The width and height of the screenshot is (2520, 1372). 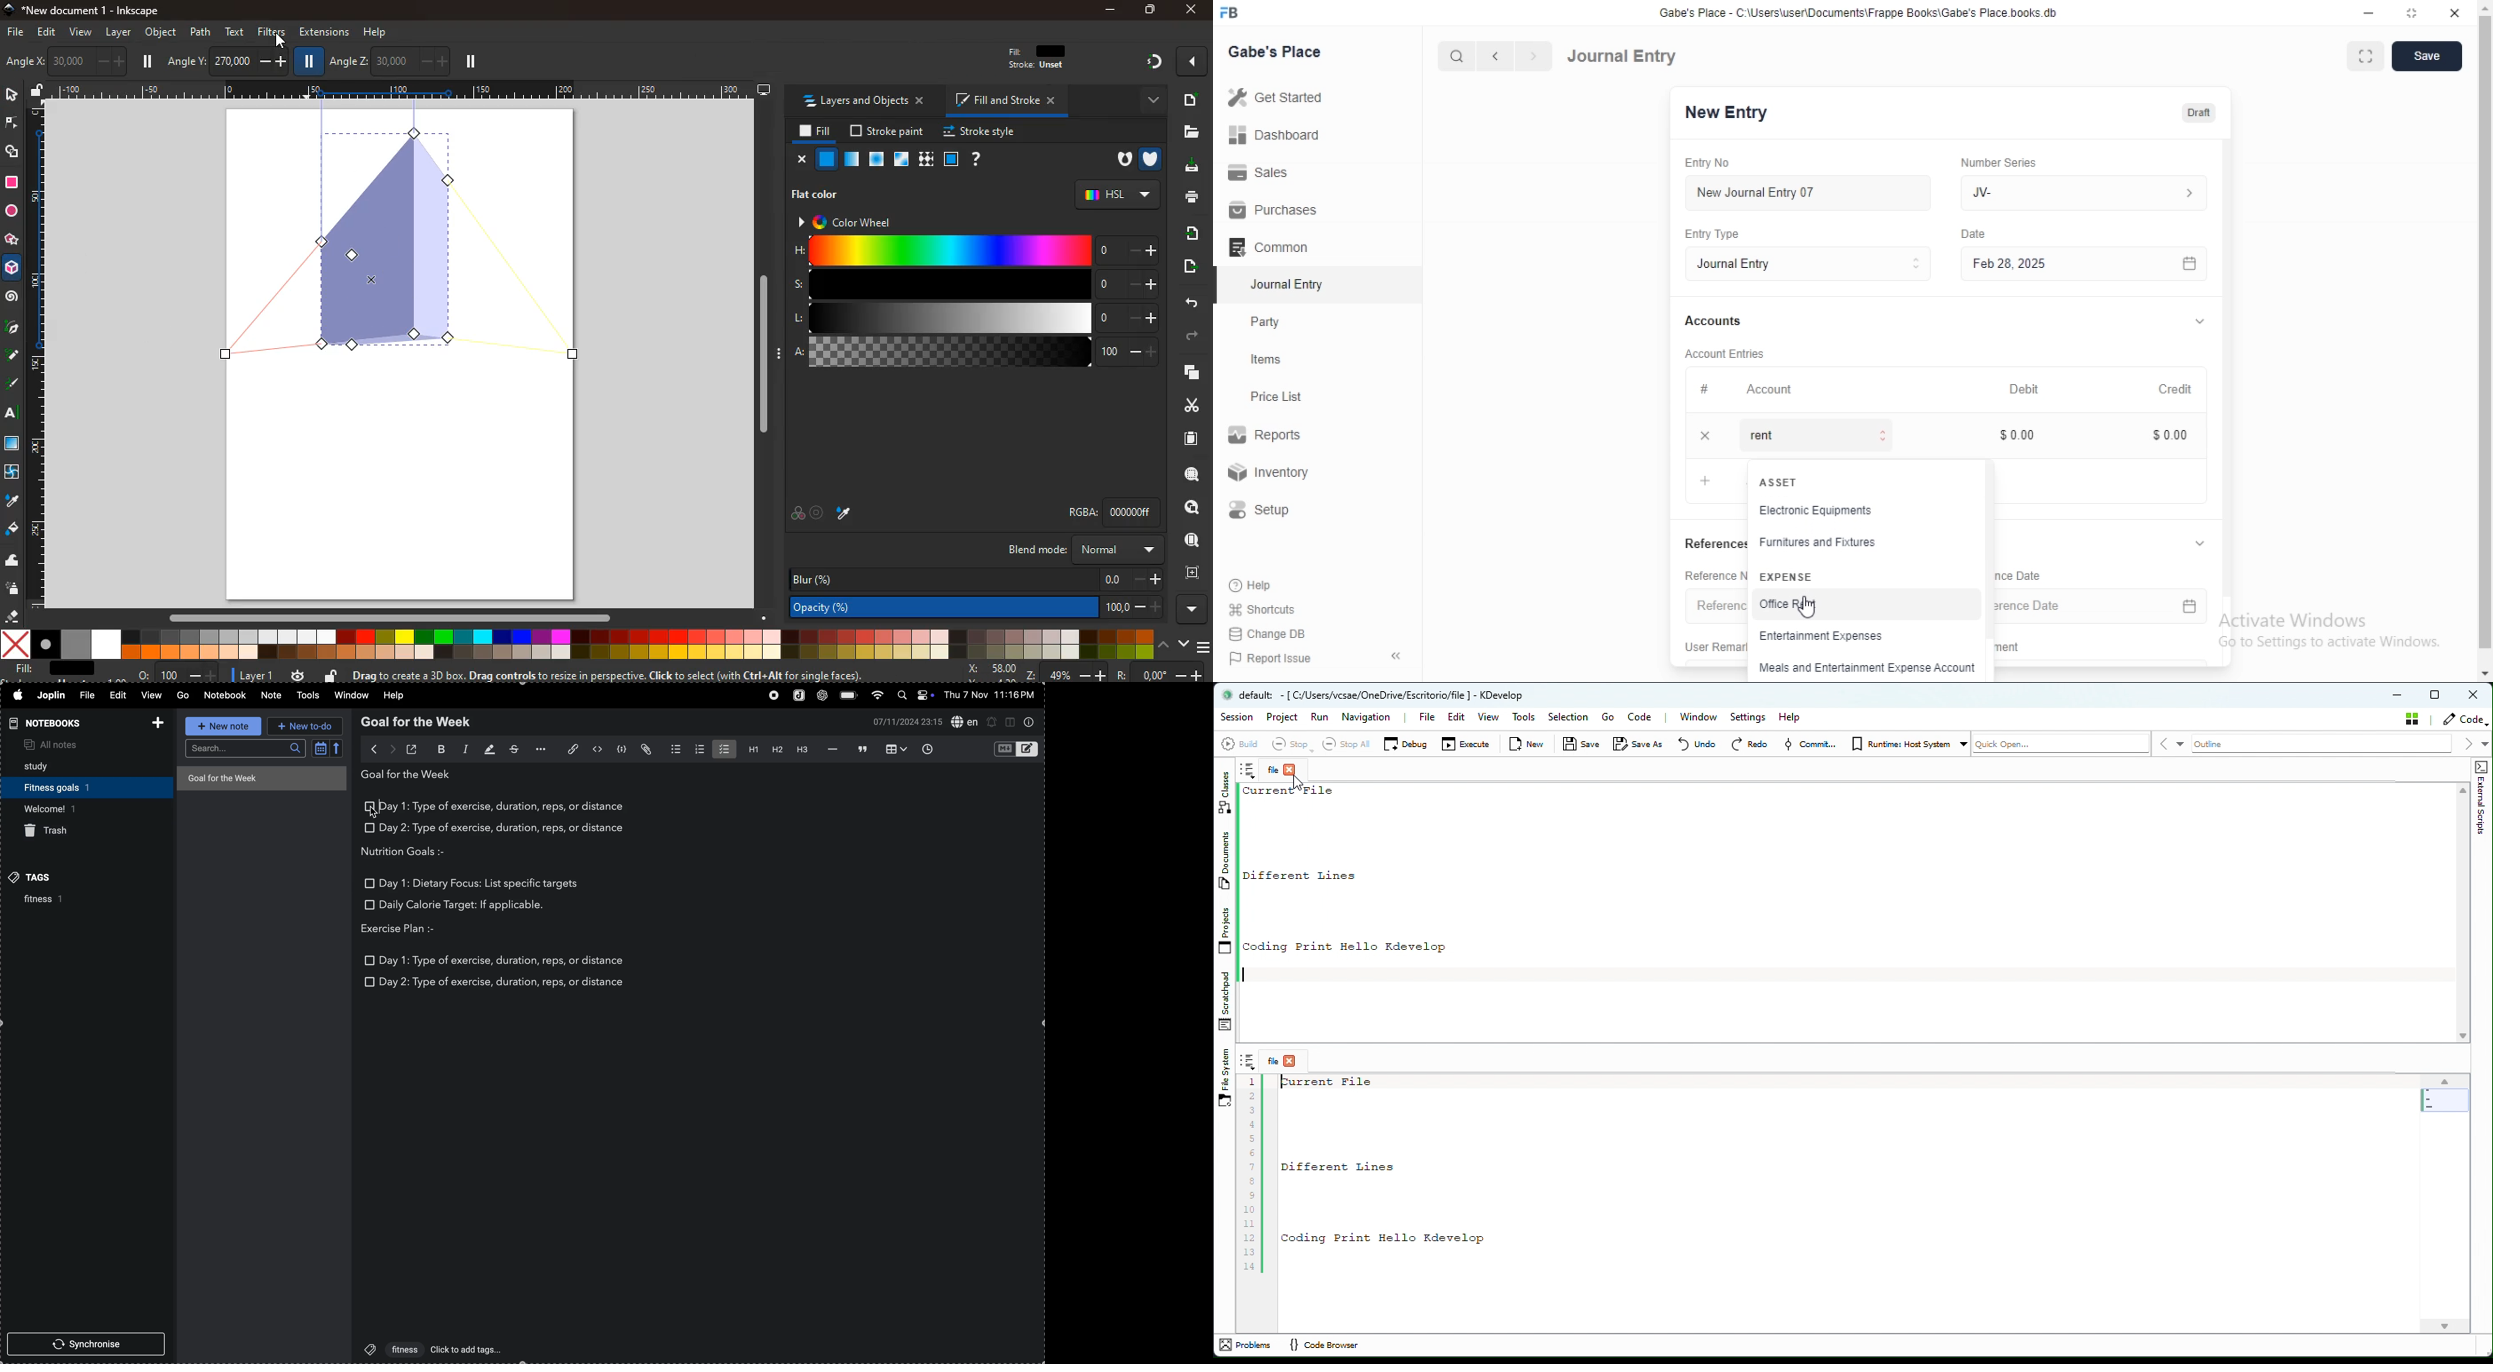 I want to click on day 2: type of exercise, duration, reps, or distance, so click(x=504, y=983).